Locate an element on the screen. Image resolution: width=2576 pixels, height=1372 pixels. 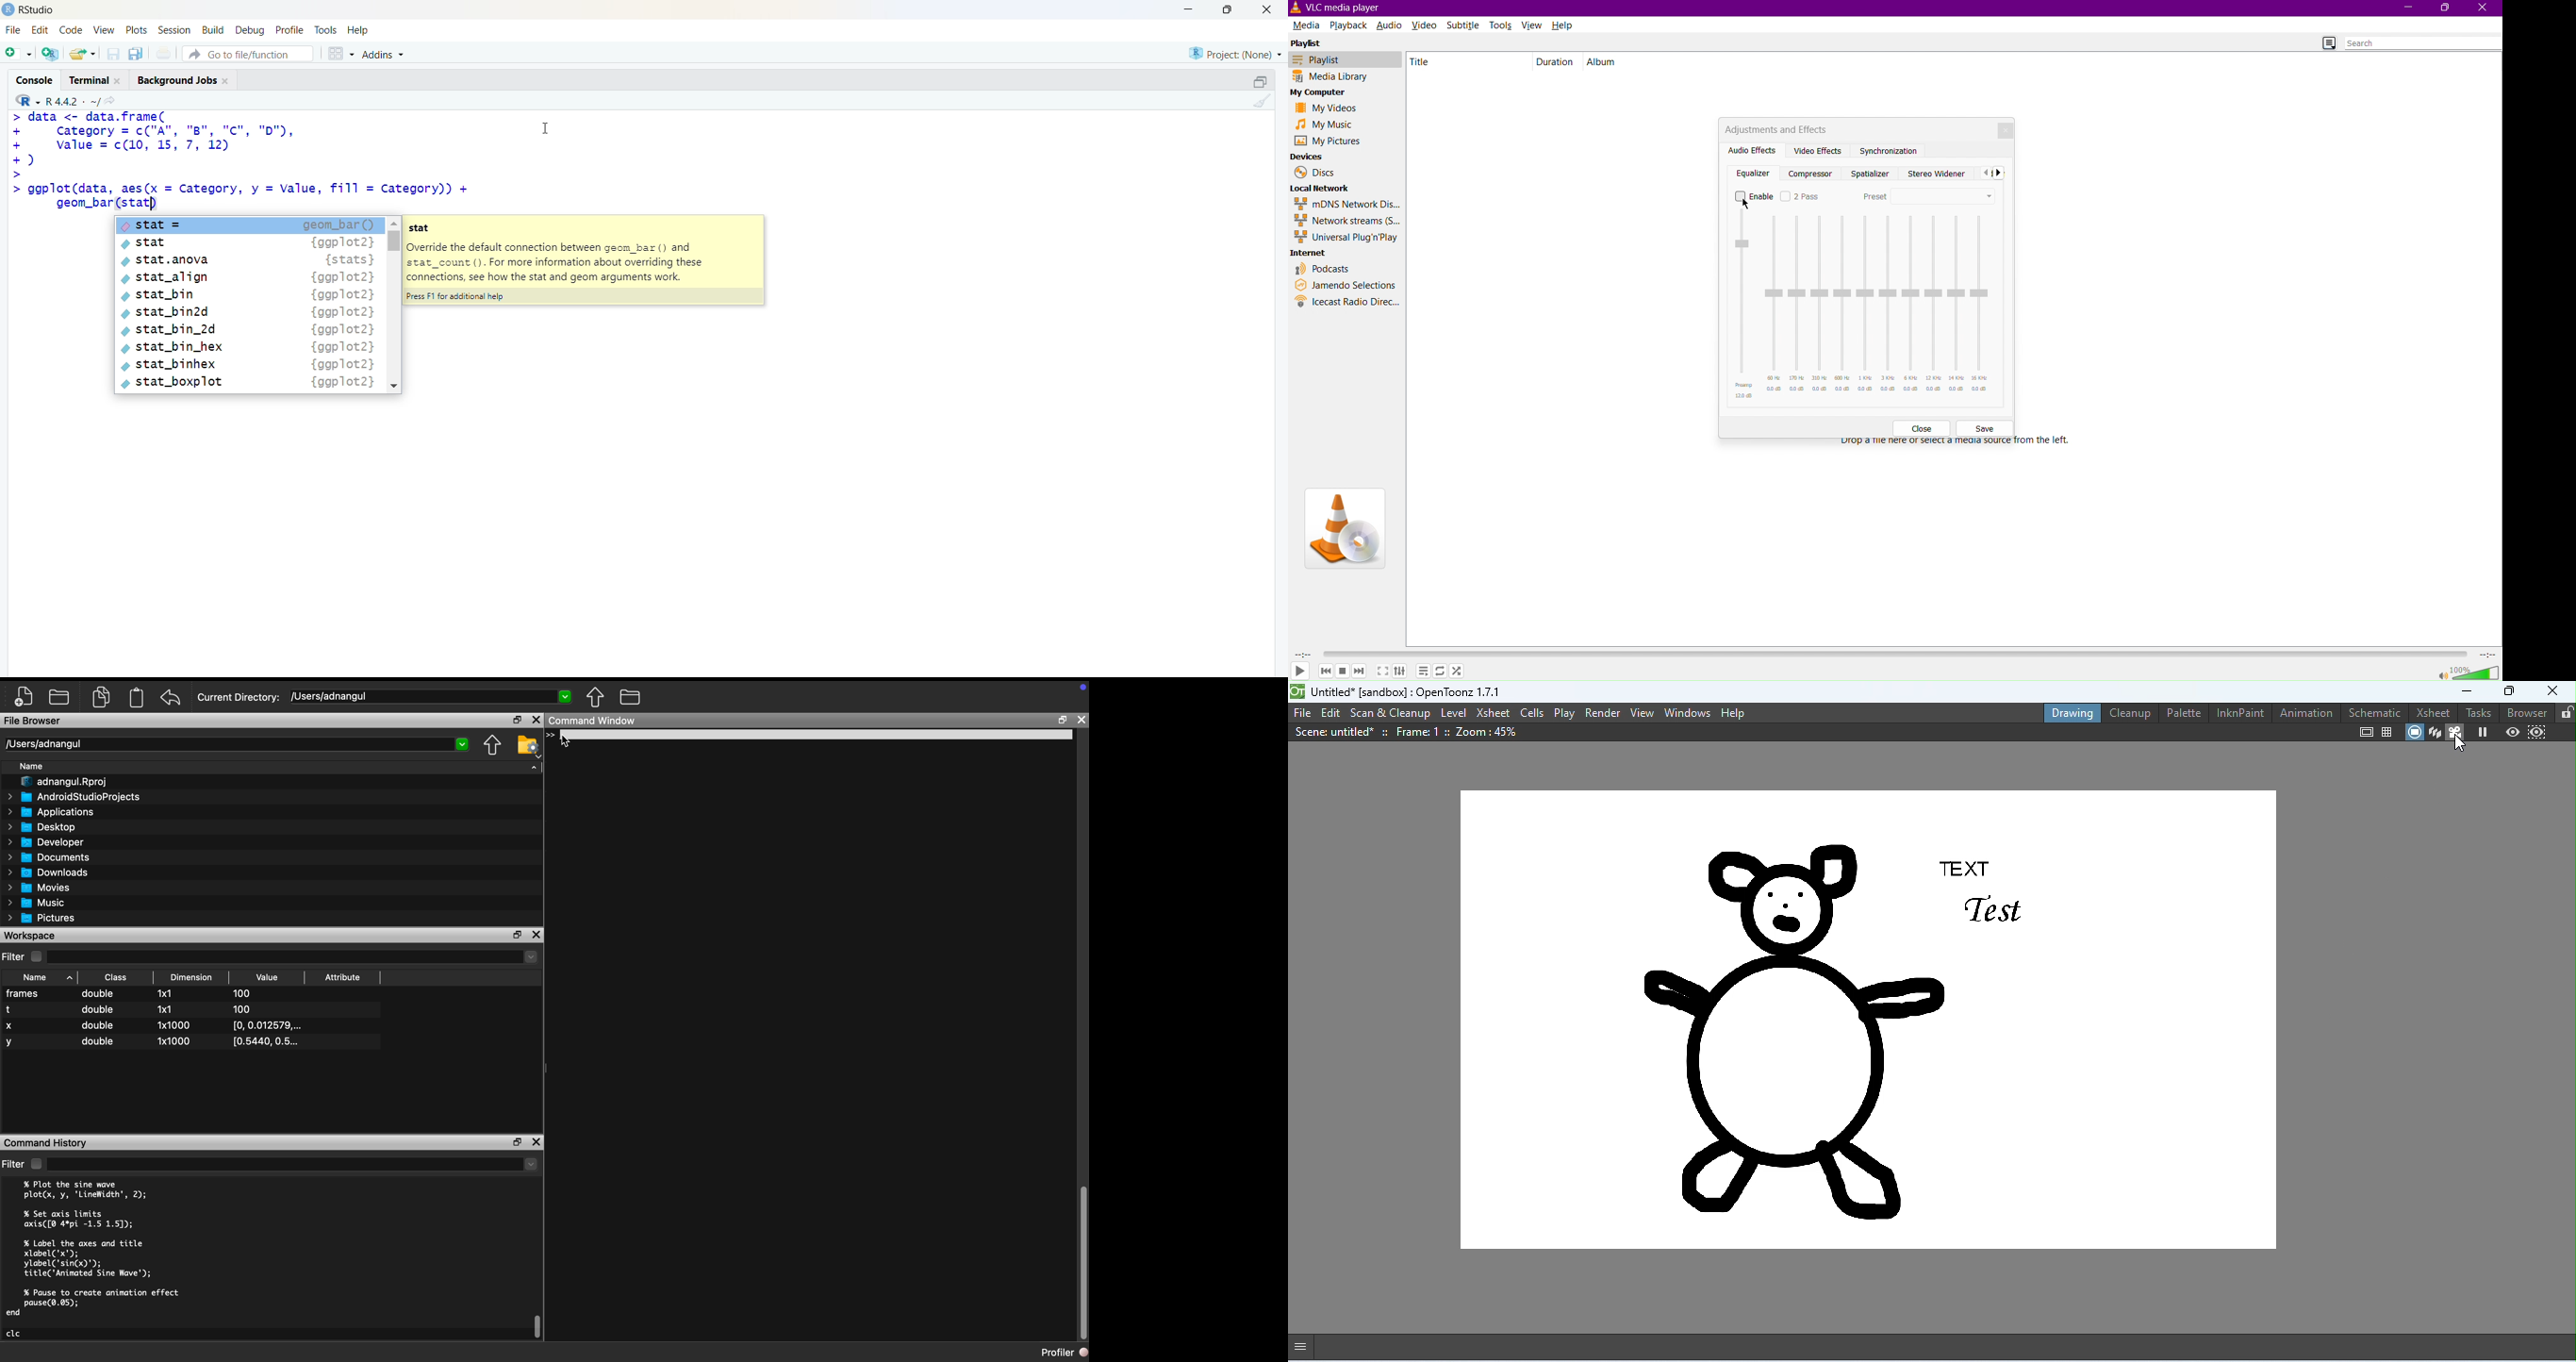
Filter is located at coordinates (14, 956).